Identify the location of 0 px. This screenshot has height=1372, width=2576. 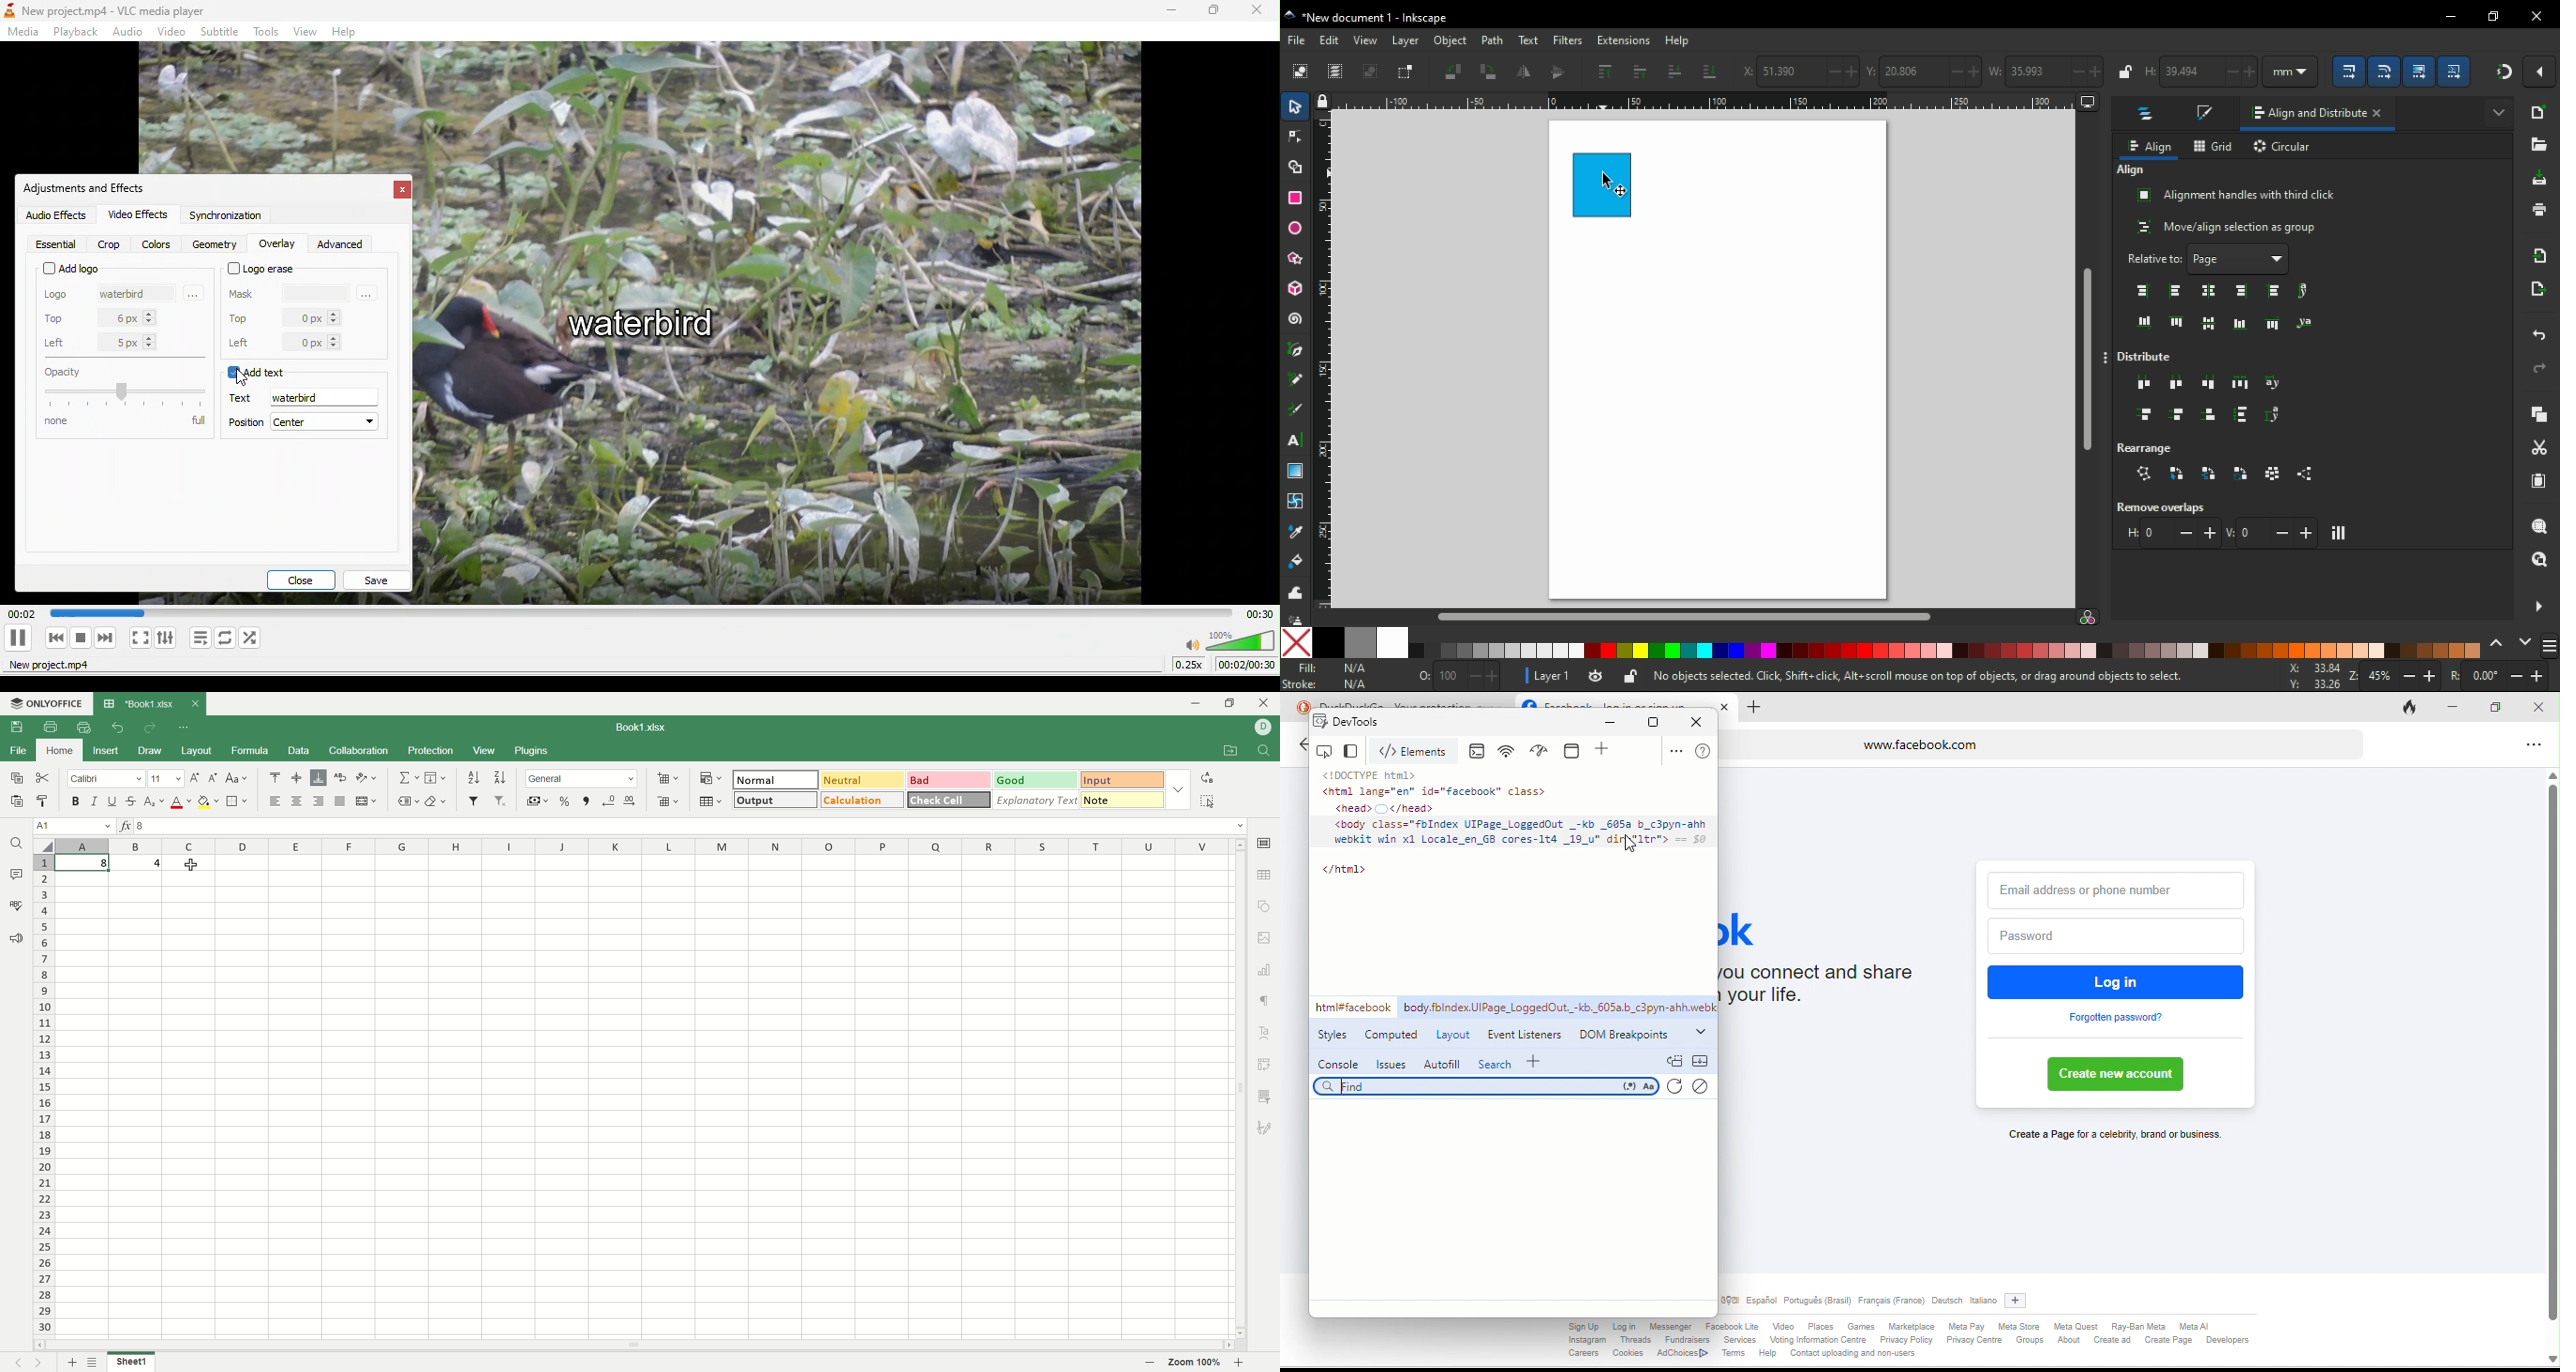
(318, 320).